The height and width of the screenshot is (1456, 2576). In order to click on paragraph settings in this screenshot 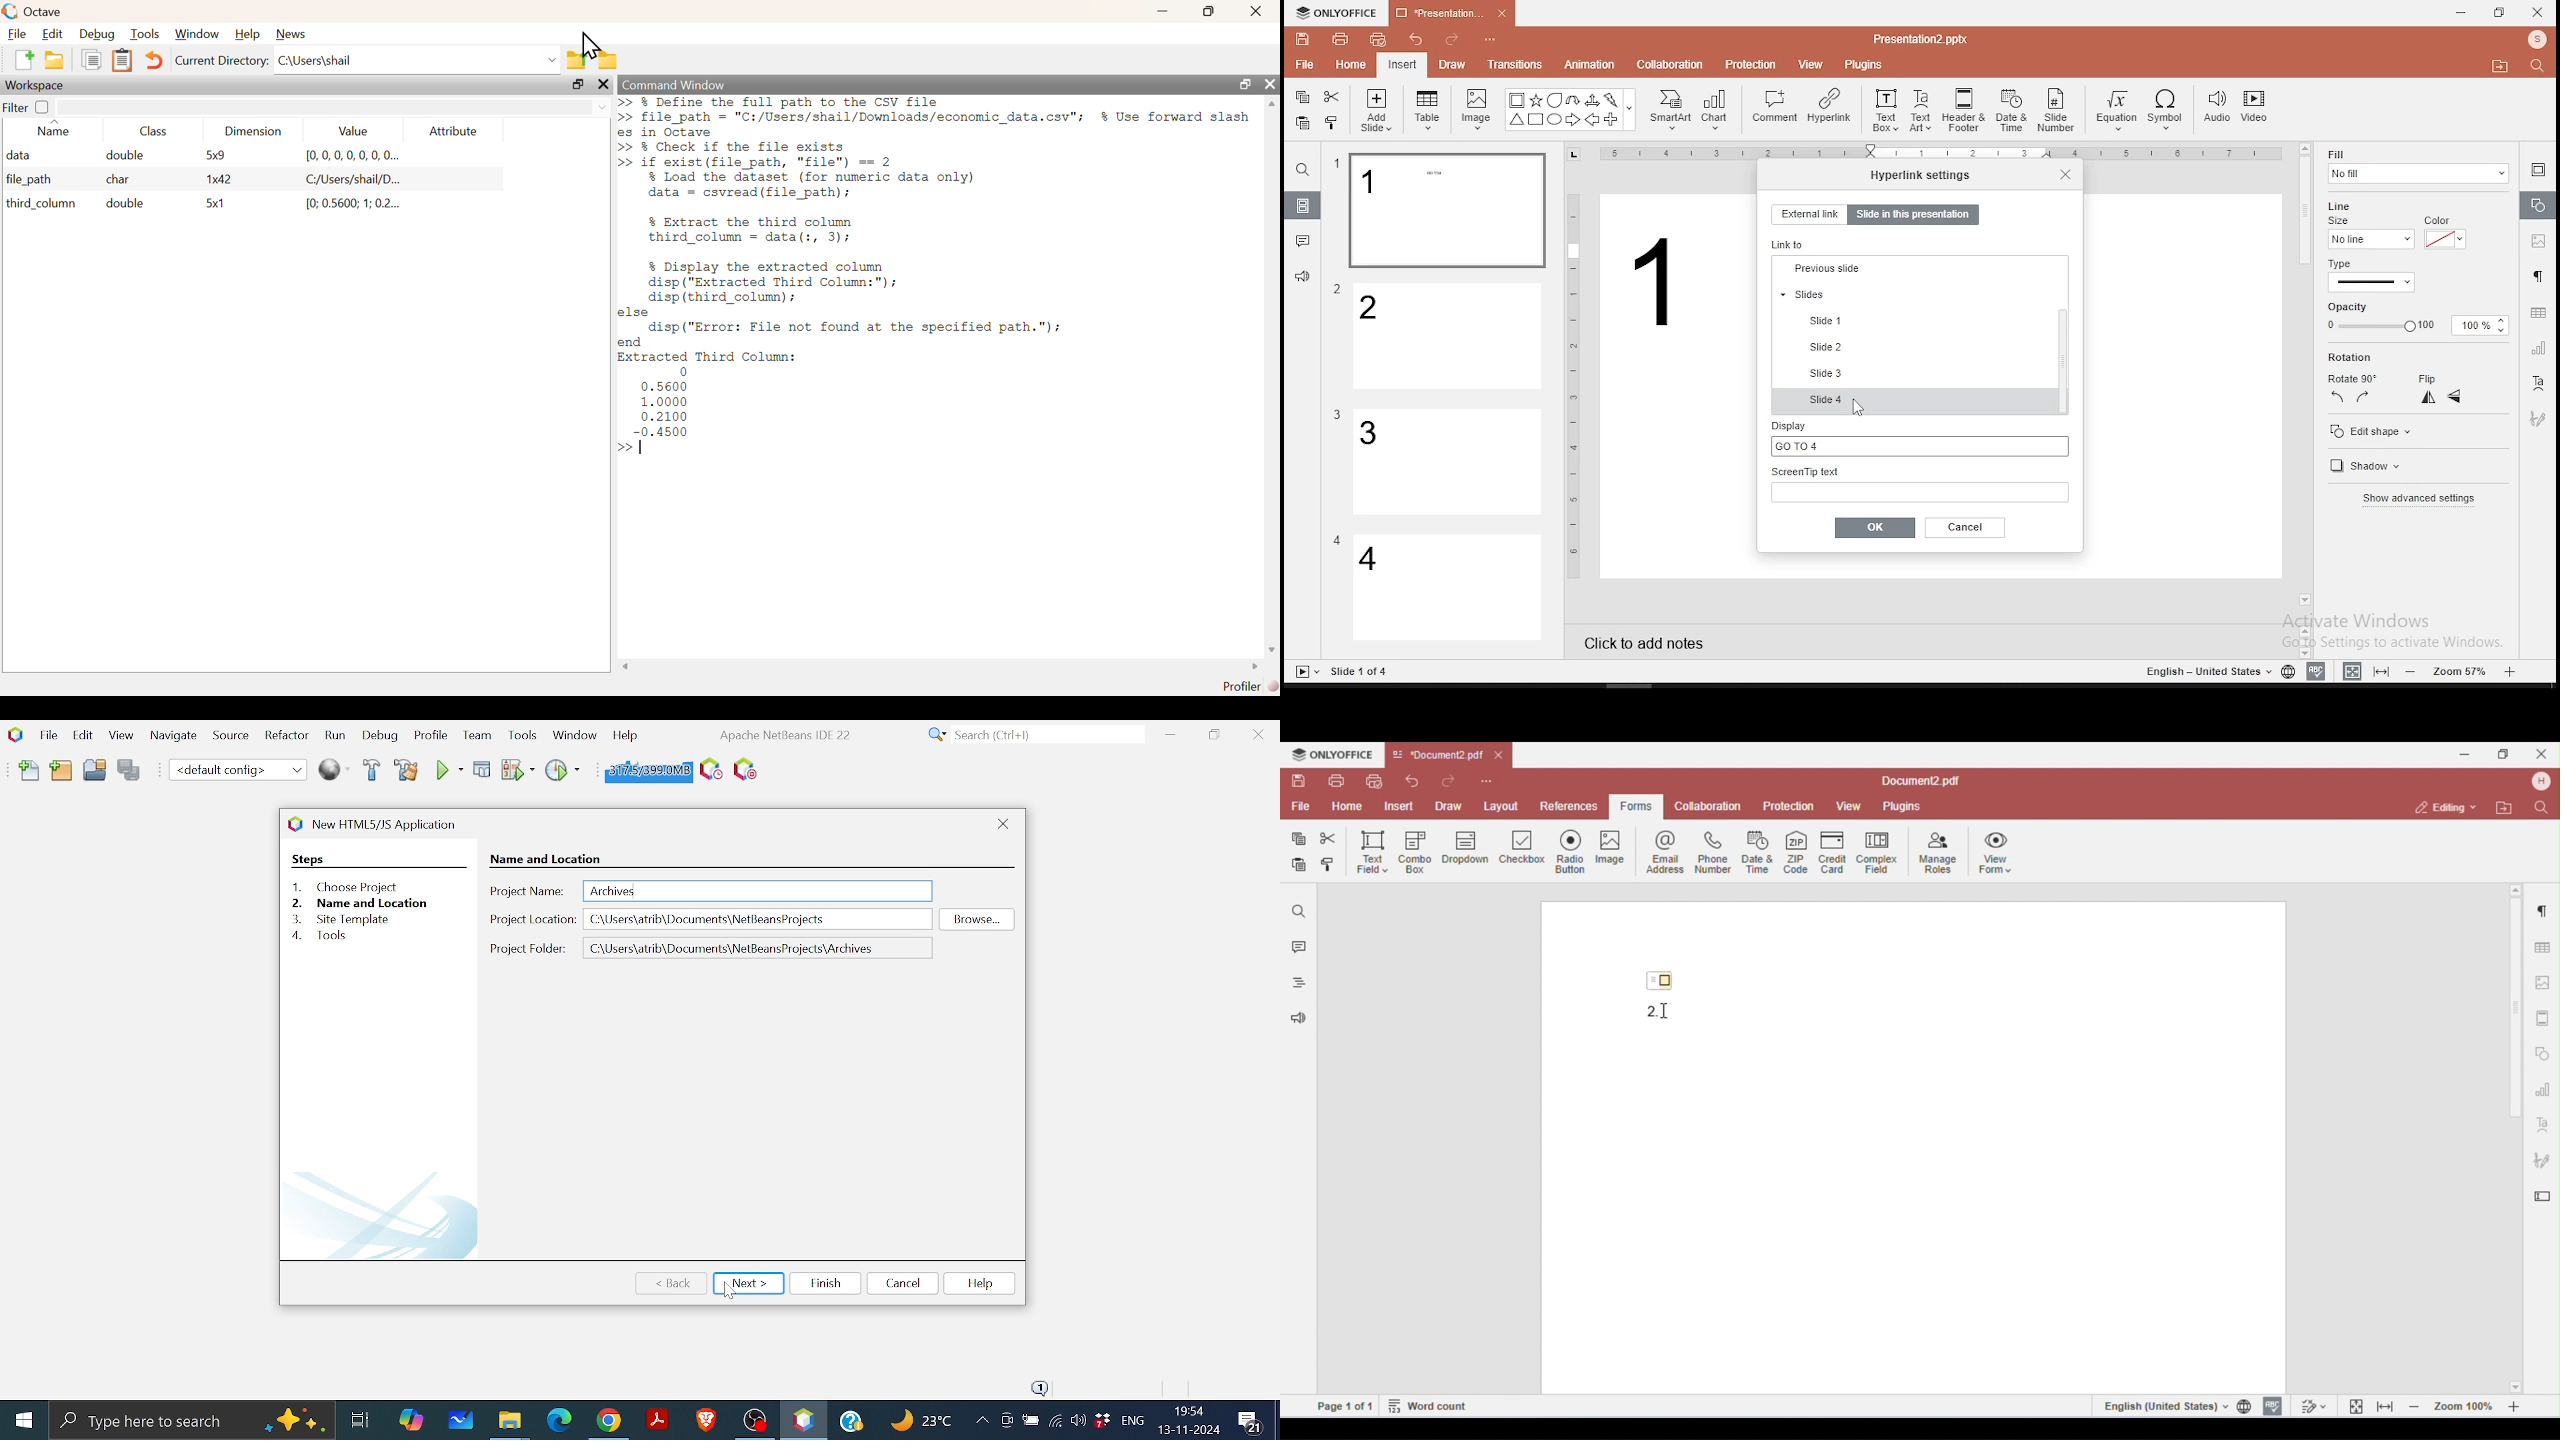, I will do `click(2536, 274)`.